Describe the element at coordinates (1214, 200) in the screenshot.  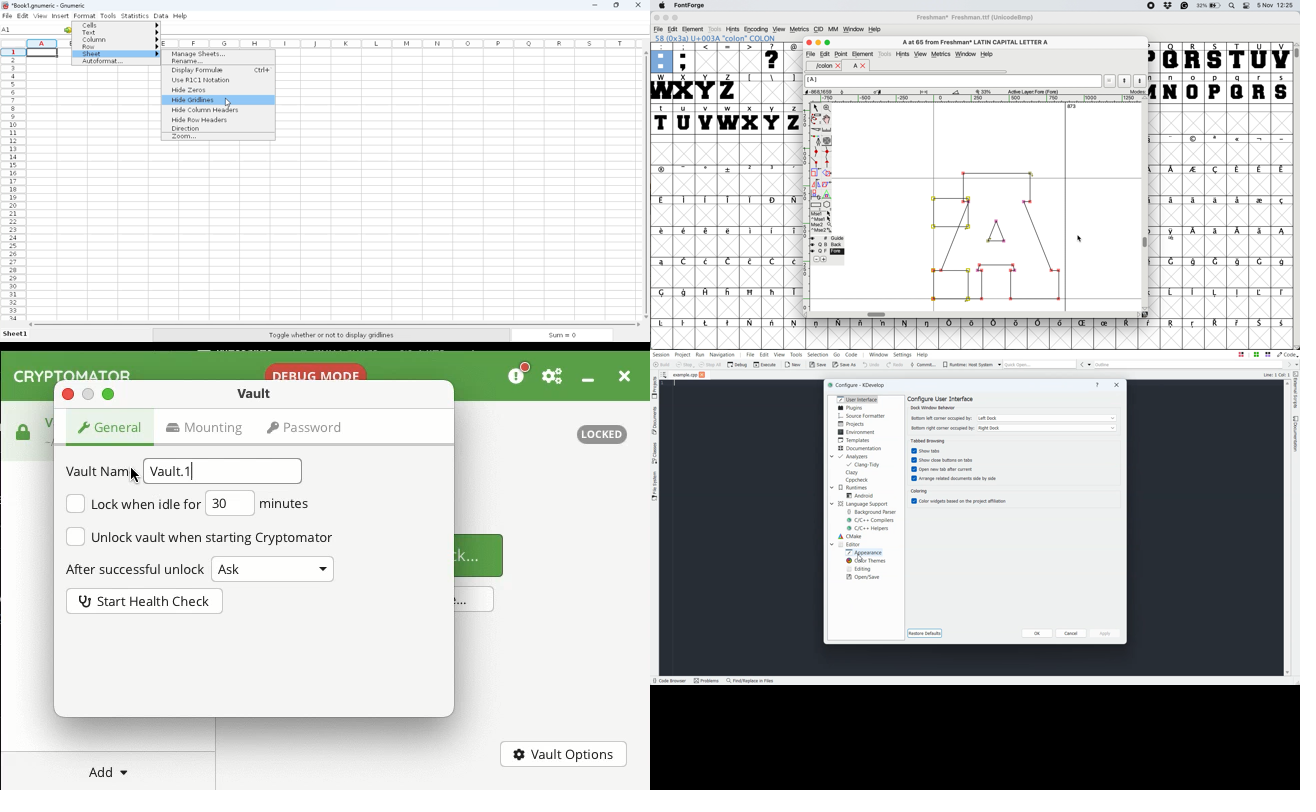
I see `symbol` at that location.